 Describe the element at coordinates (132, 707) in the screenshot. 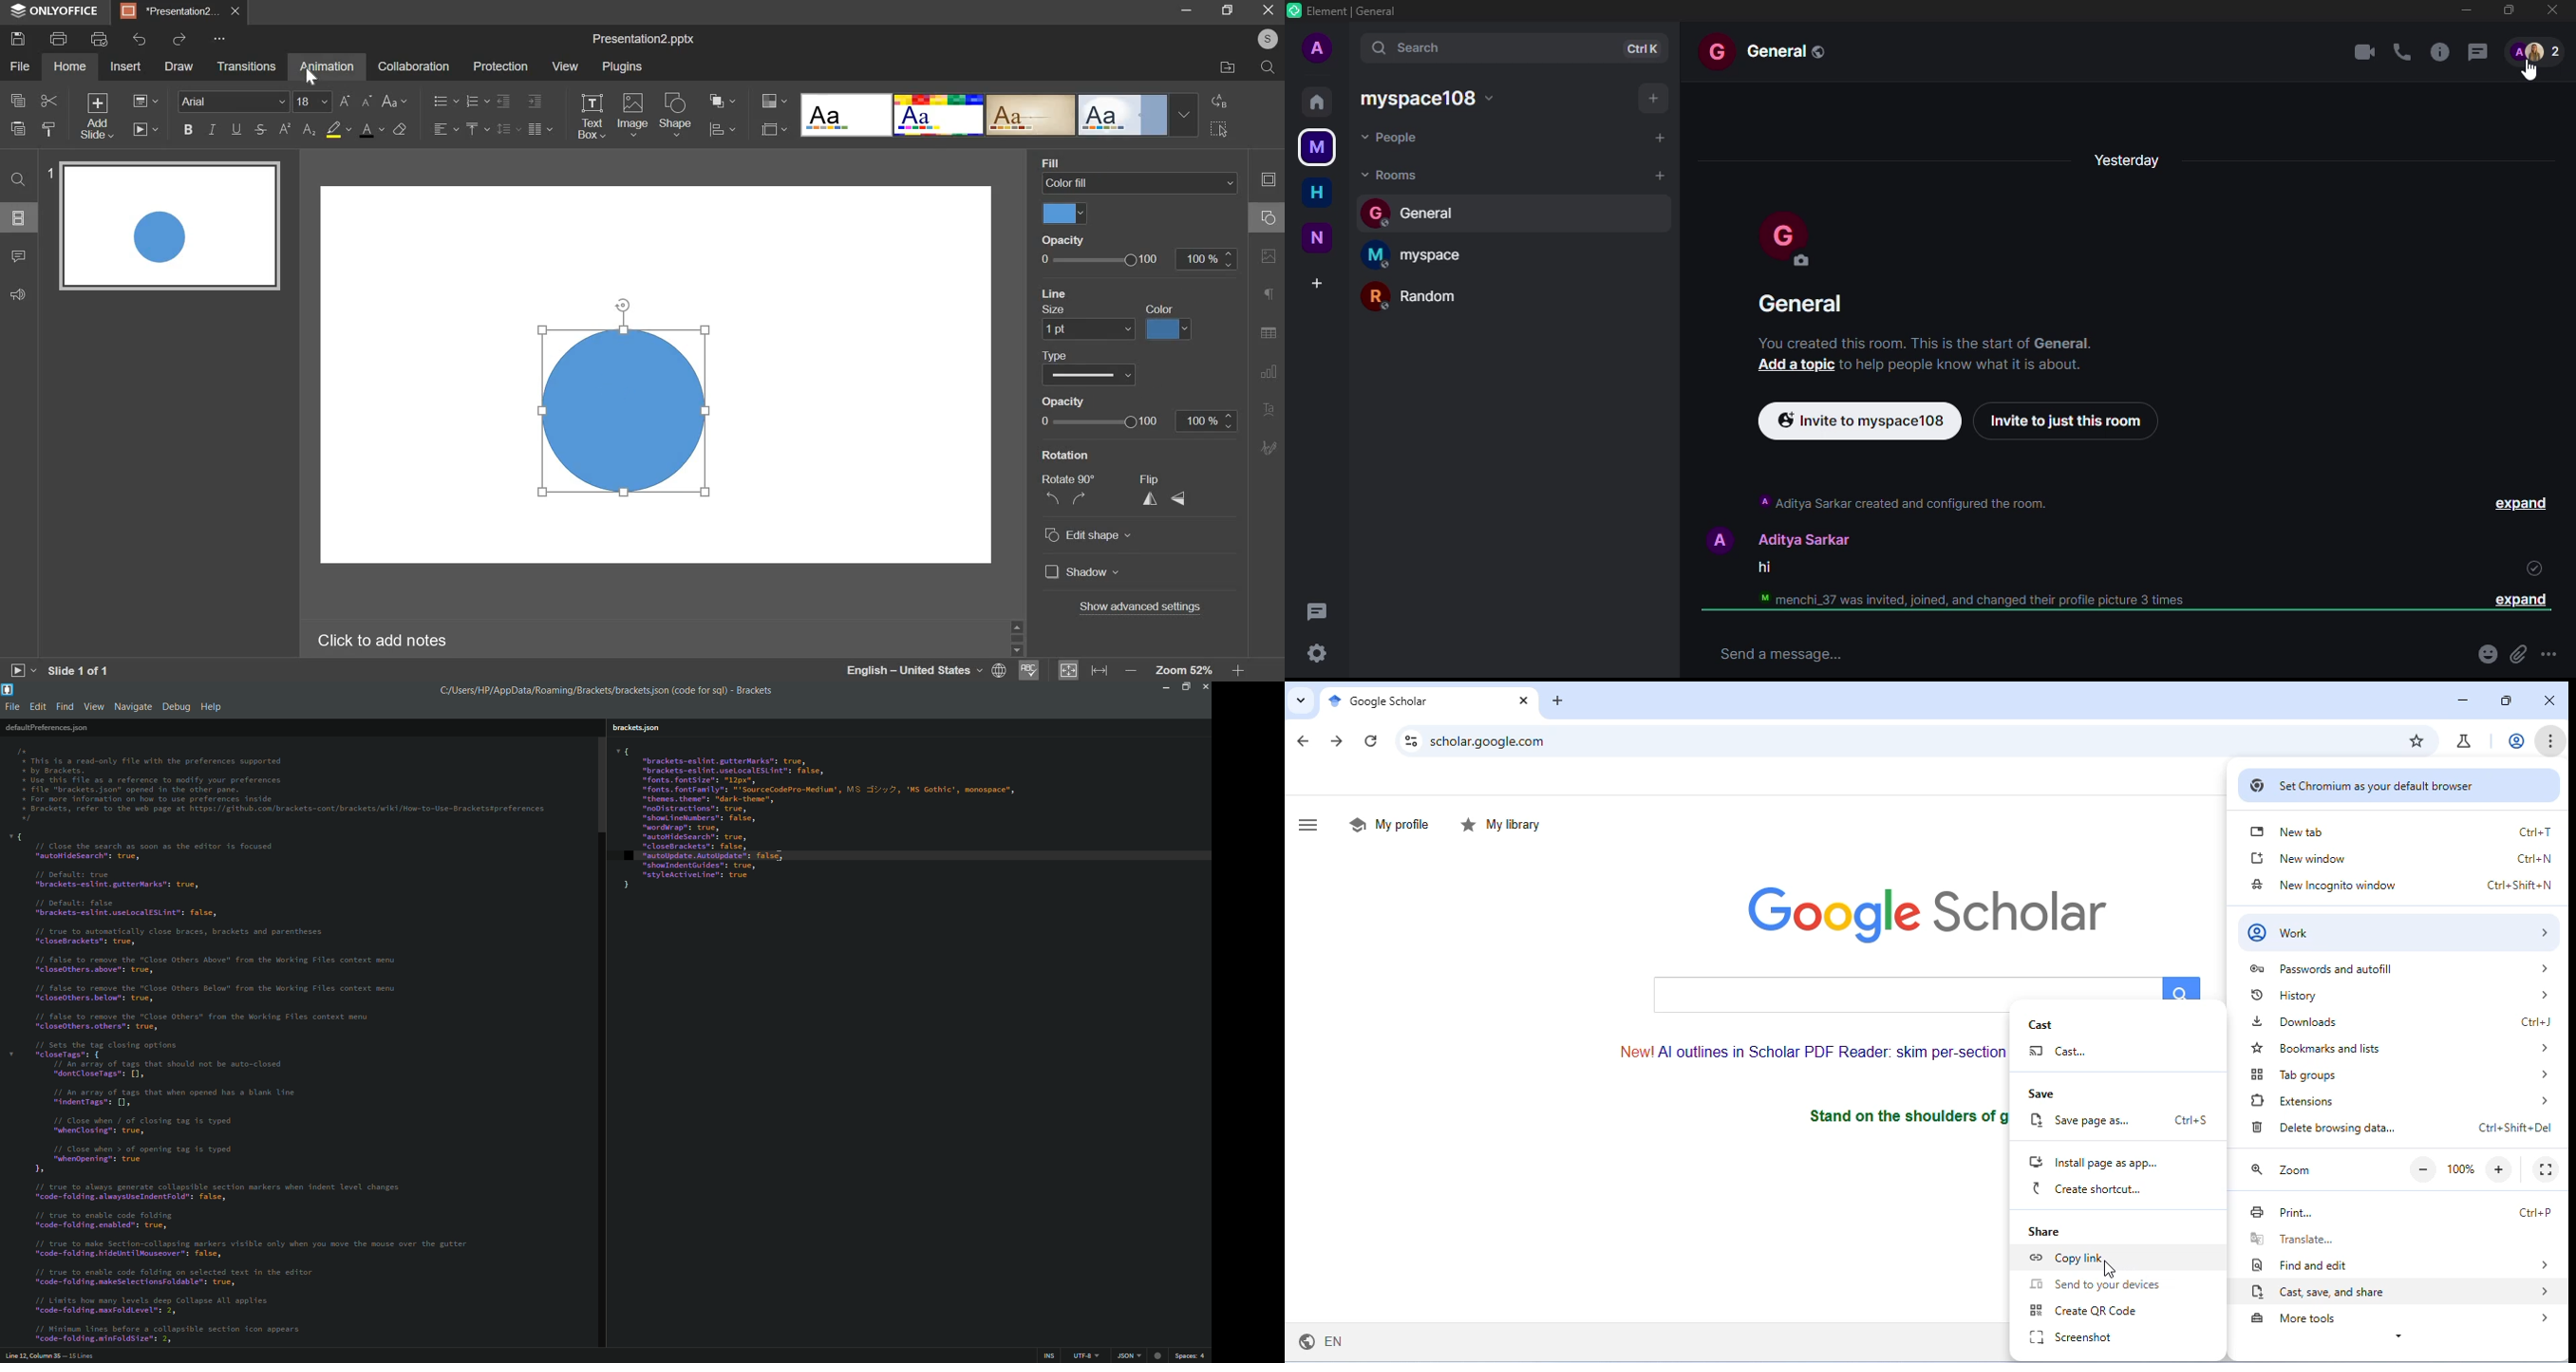

I see `navigate menu` at that location.